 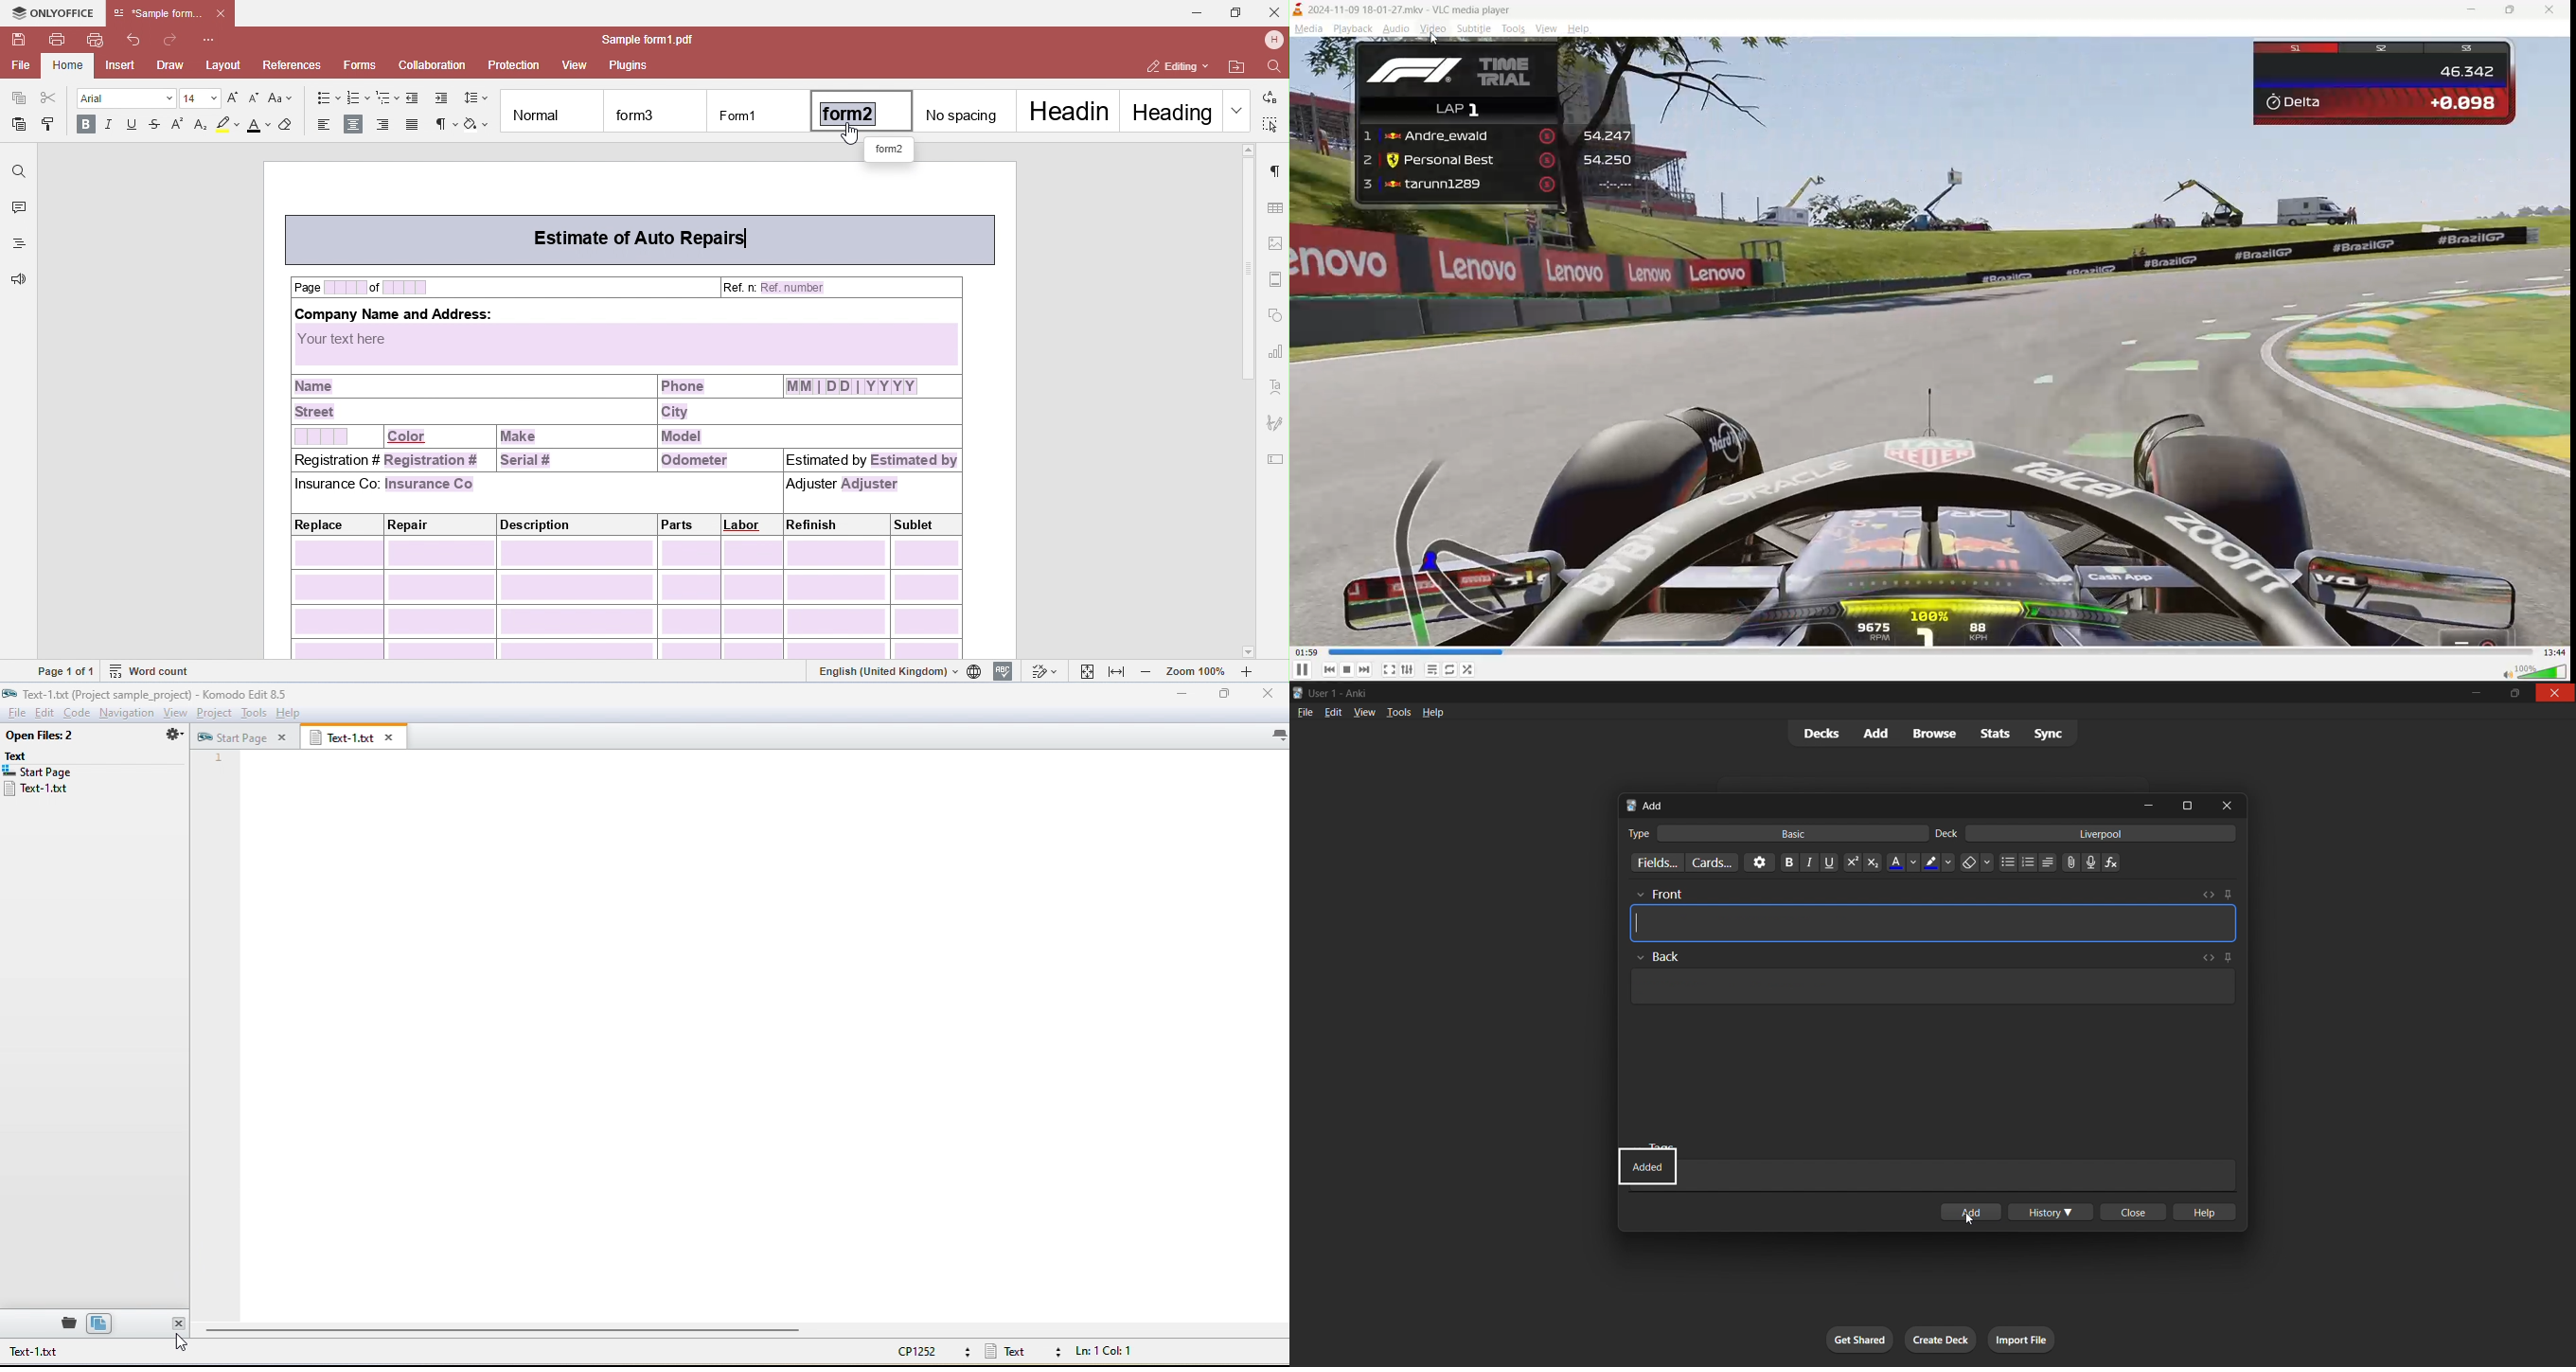 What do you see at coordinates (2546, 11) in the screenshot?
I see `close` at bounding box center [2546, 11].